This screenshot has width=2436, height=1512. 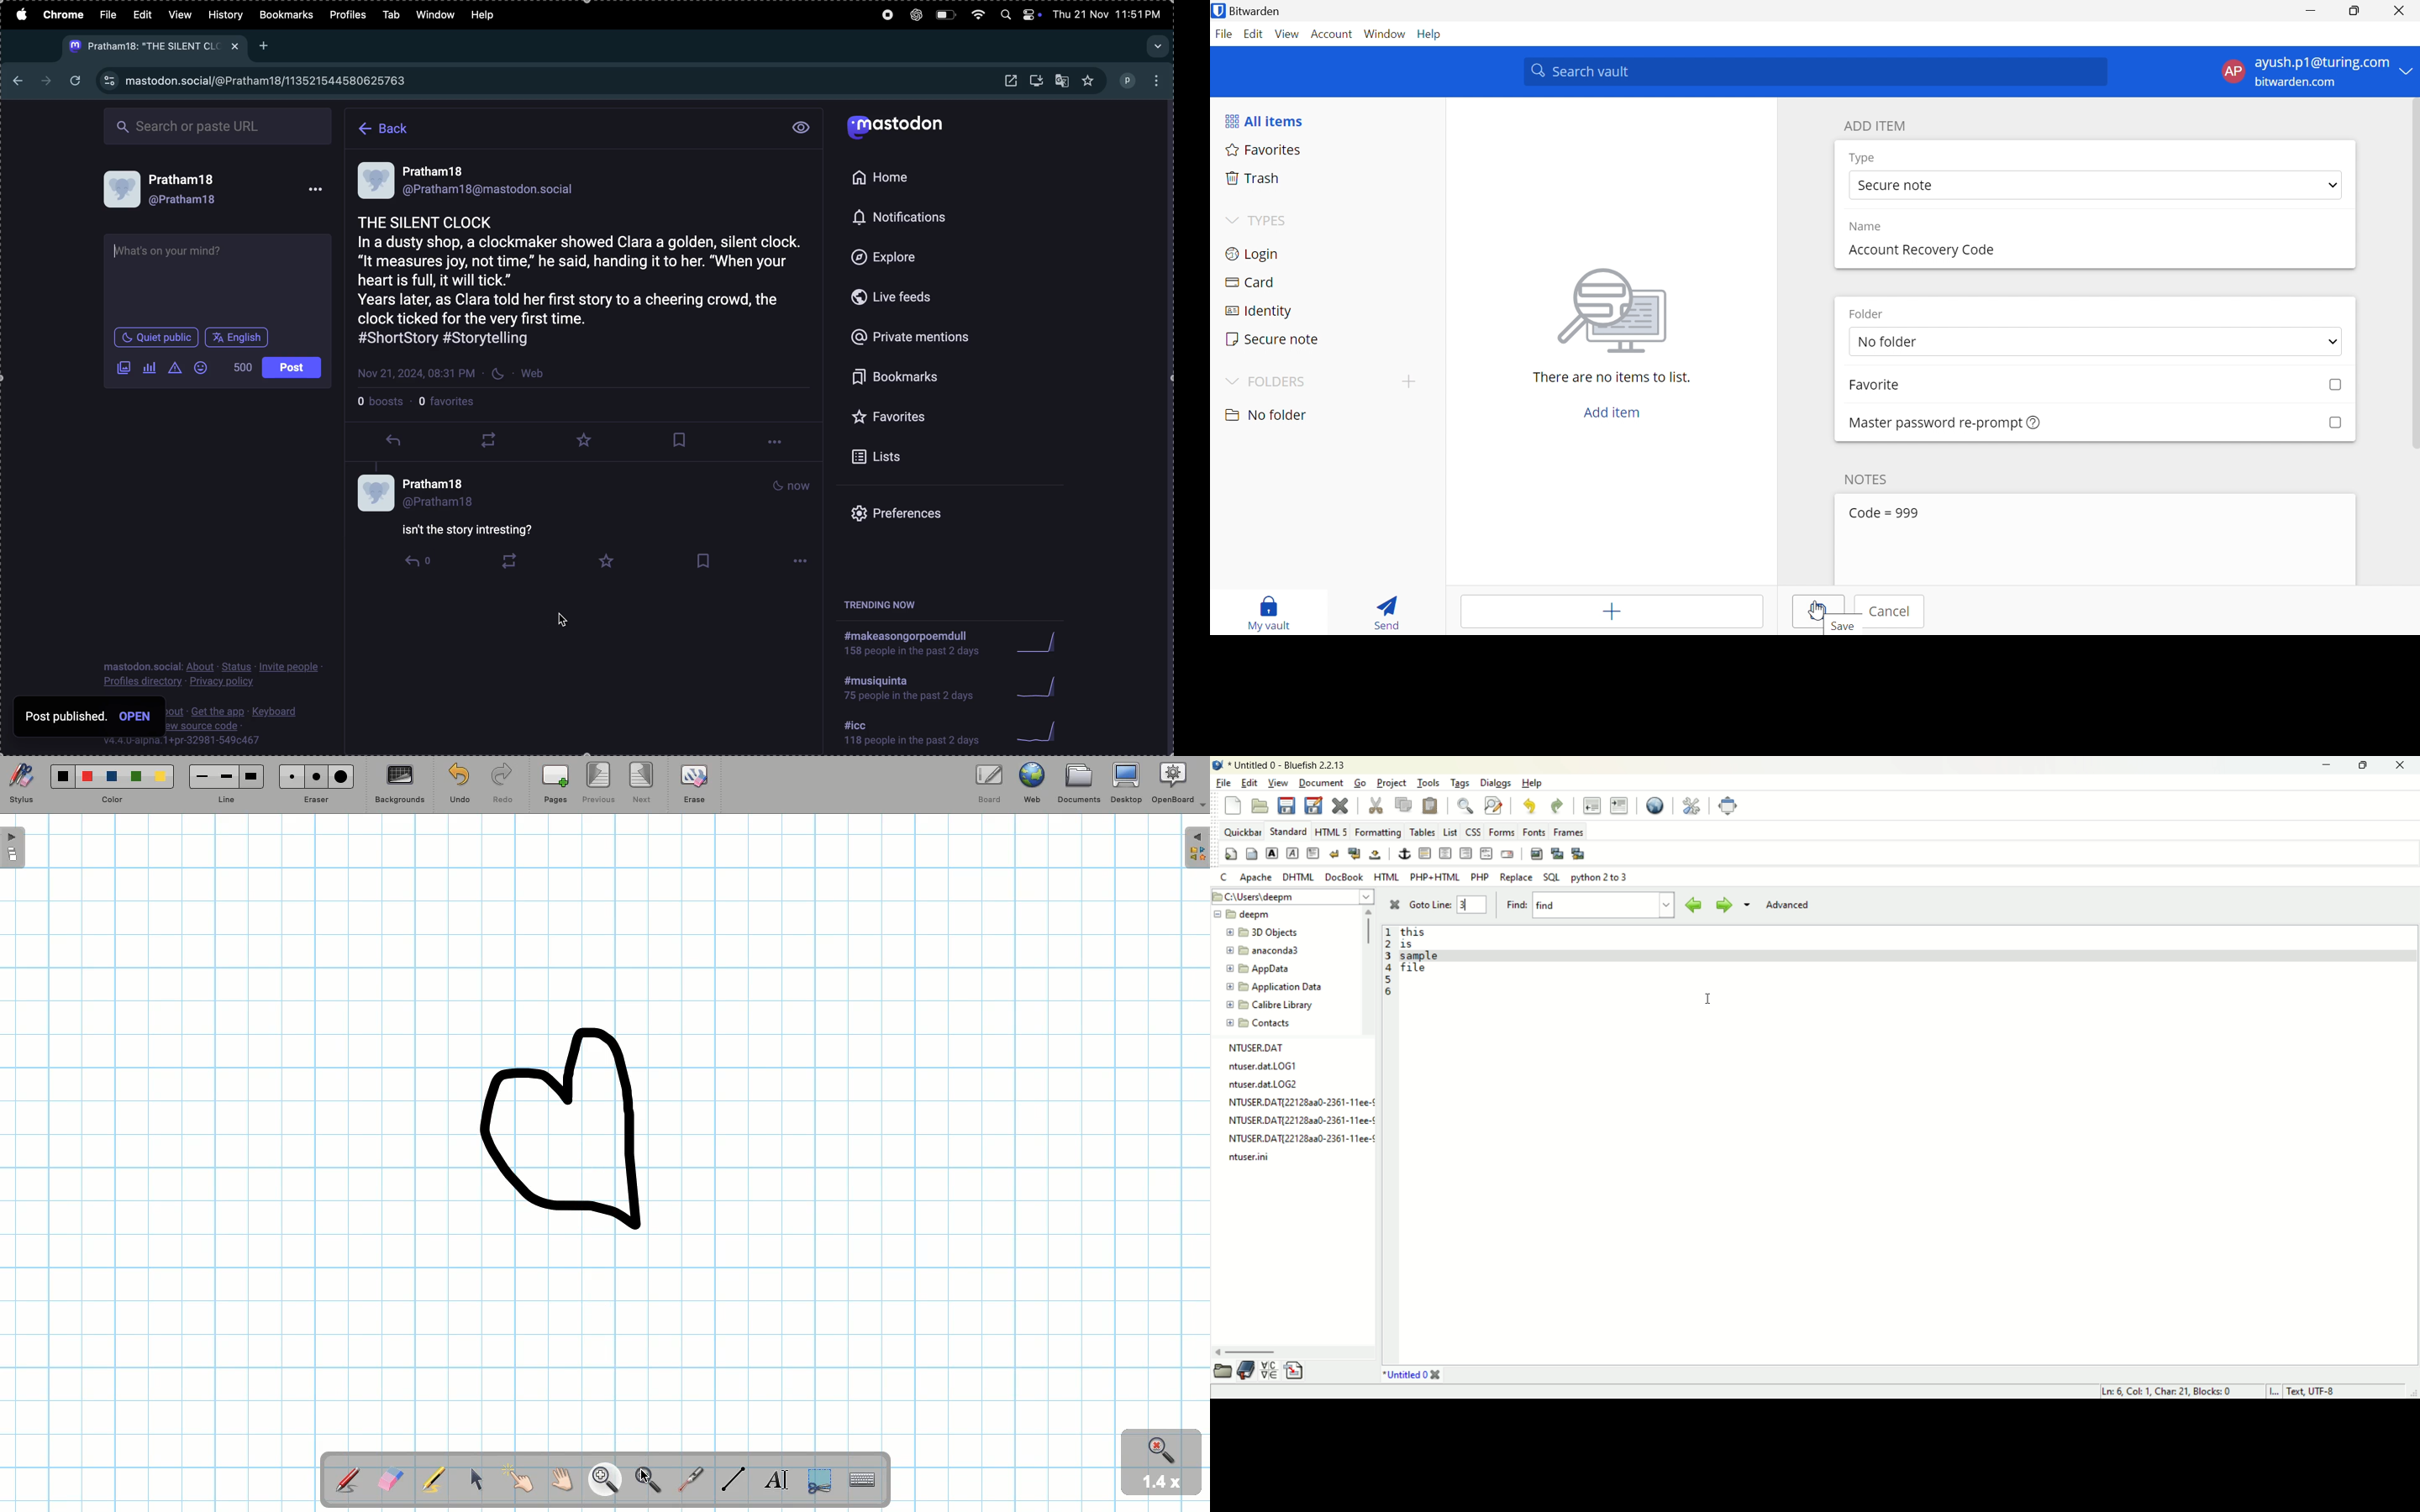 What do you see at coordinates (293, 368) in the screenshot?
I see `language` at bounding box center [293, 368].